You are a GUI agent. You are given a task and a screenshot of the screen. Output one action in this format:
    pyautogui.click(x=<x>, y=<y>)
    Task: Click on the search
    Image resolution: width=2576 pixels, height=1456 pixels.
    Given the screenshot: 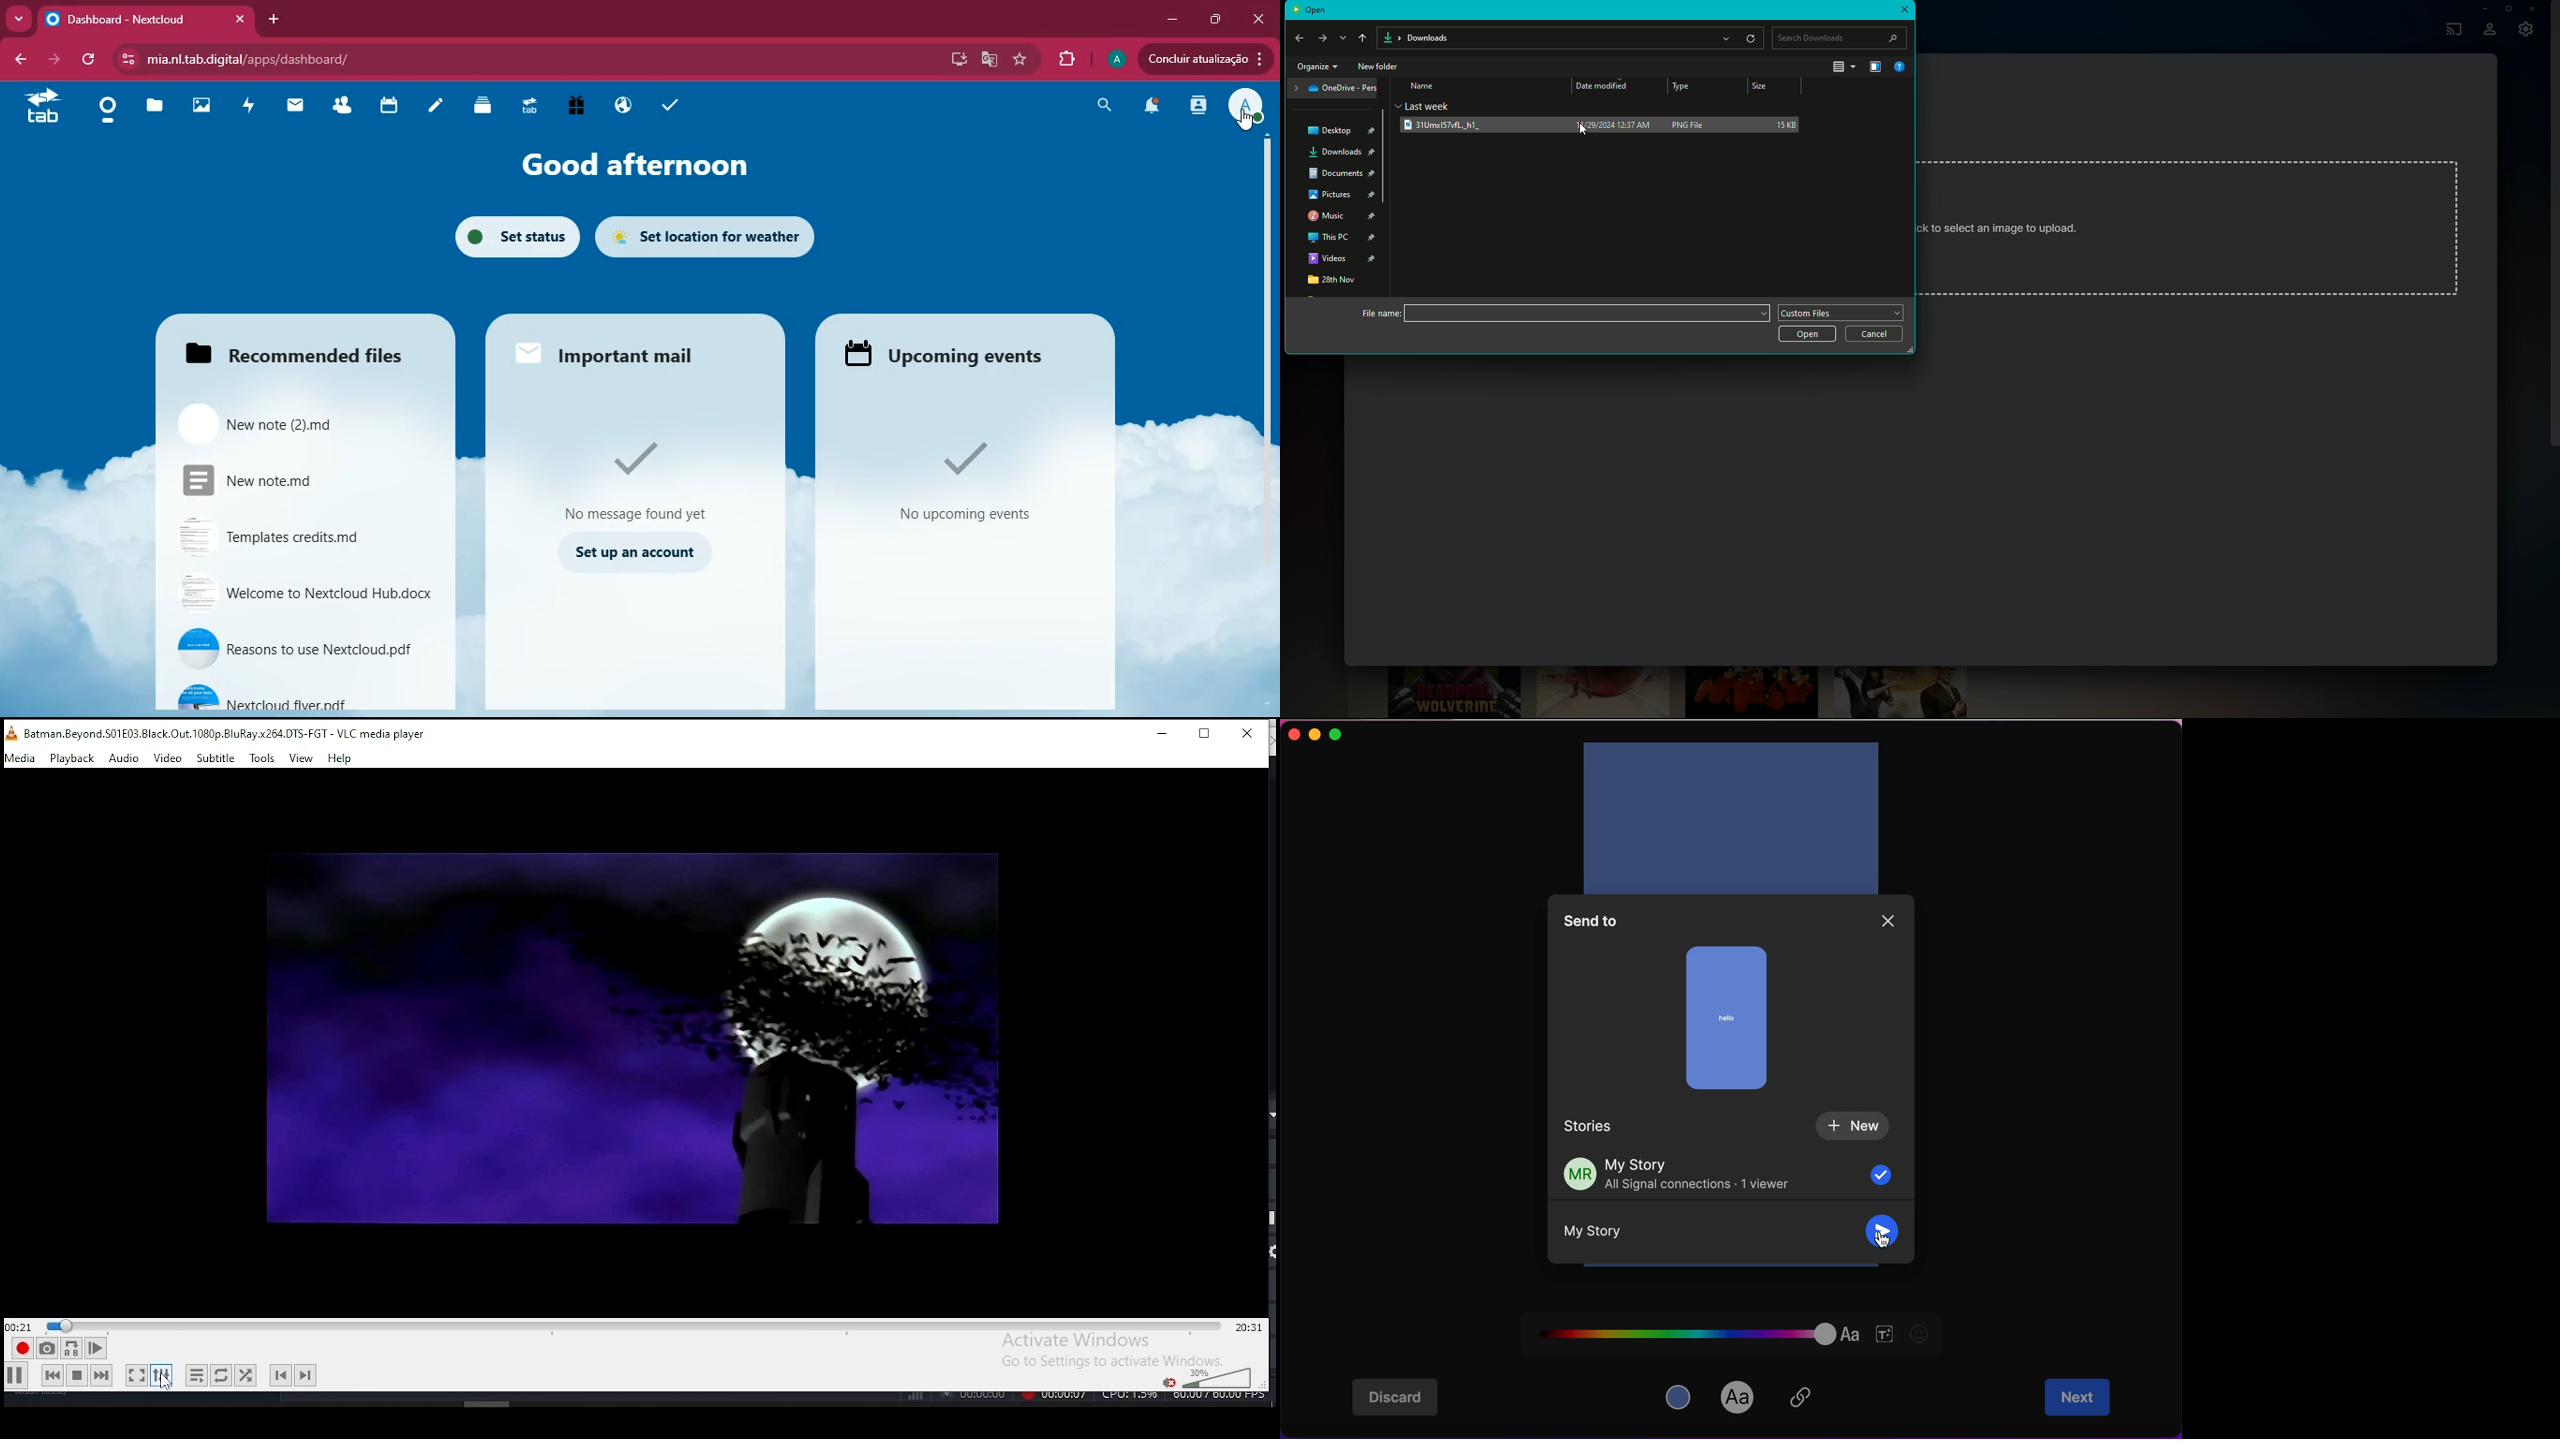 What is the action you would take?
    pyautogui.click(x=1102, y=107)
    